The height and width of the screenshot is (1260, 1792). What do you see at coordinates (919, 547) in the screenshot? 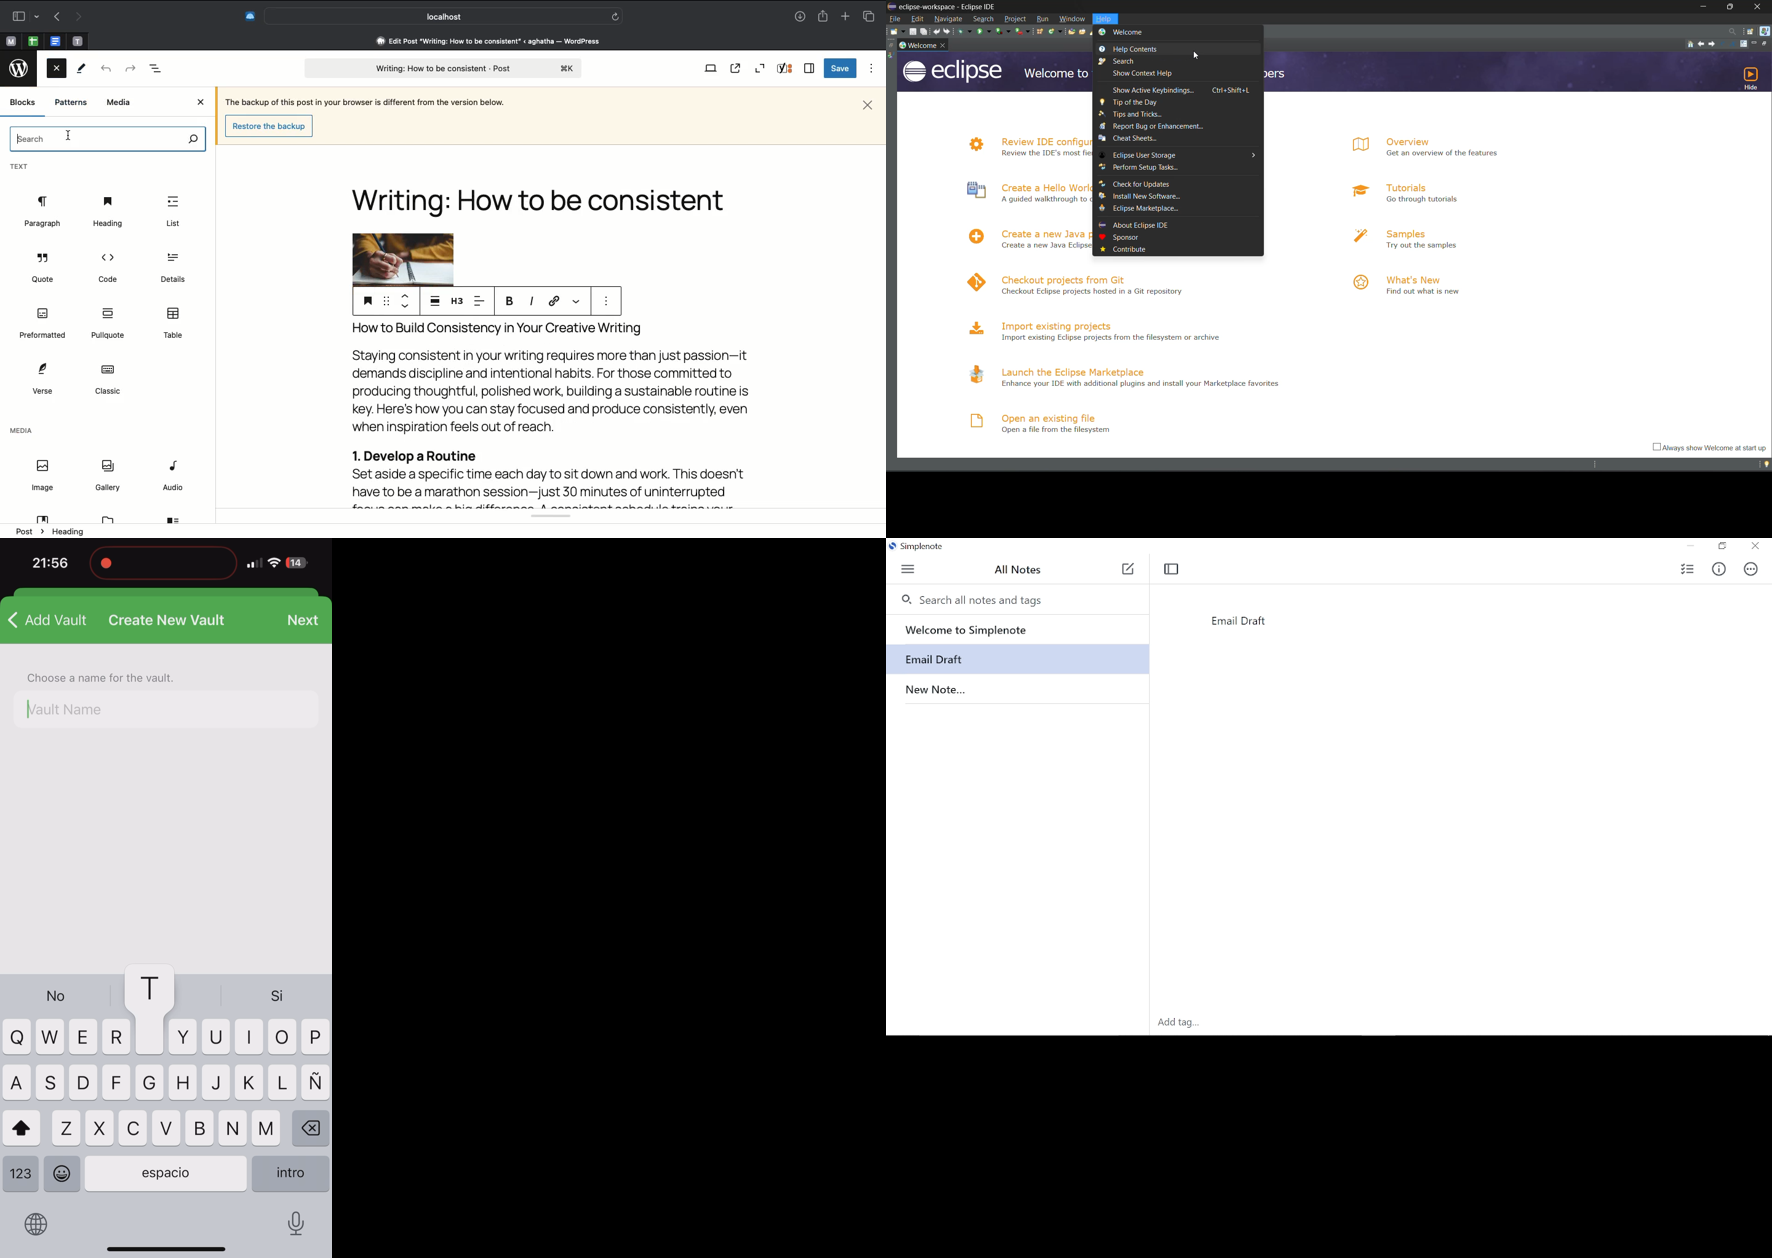
I see `Current window` at bounding box center [919, 547].